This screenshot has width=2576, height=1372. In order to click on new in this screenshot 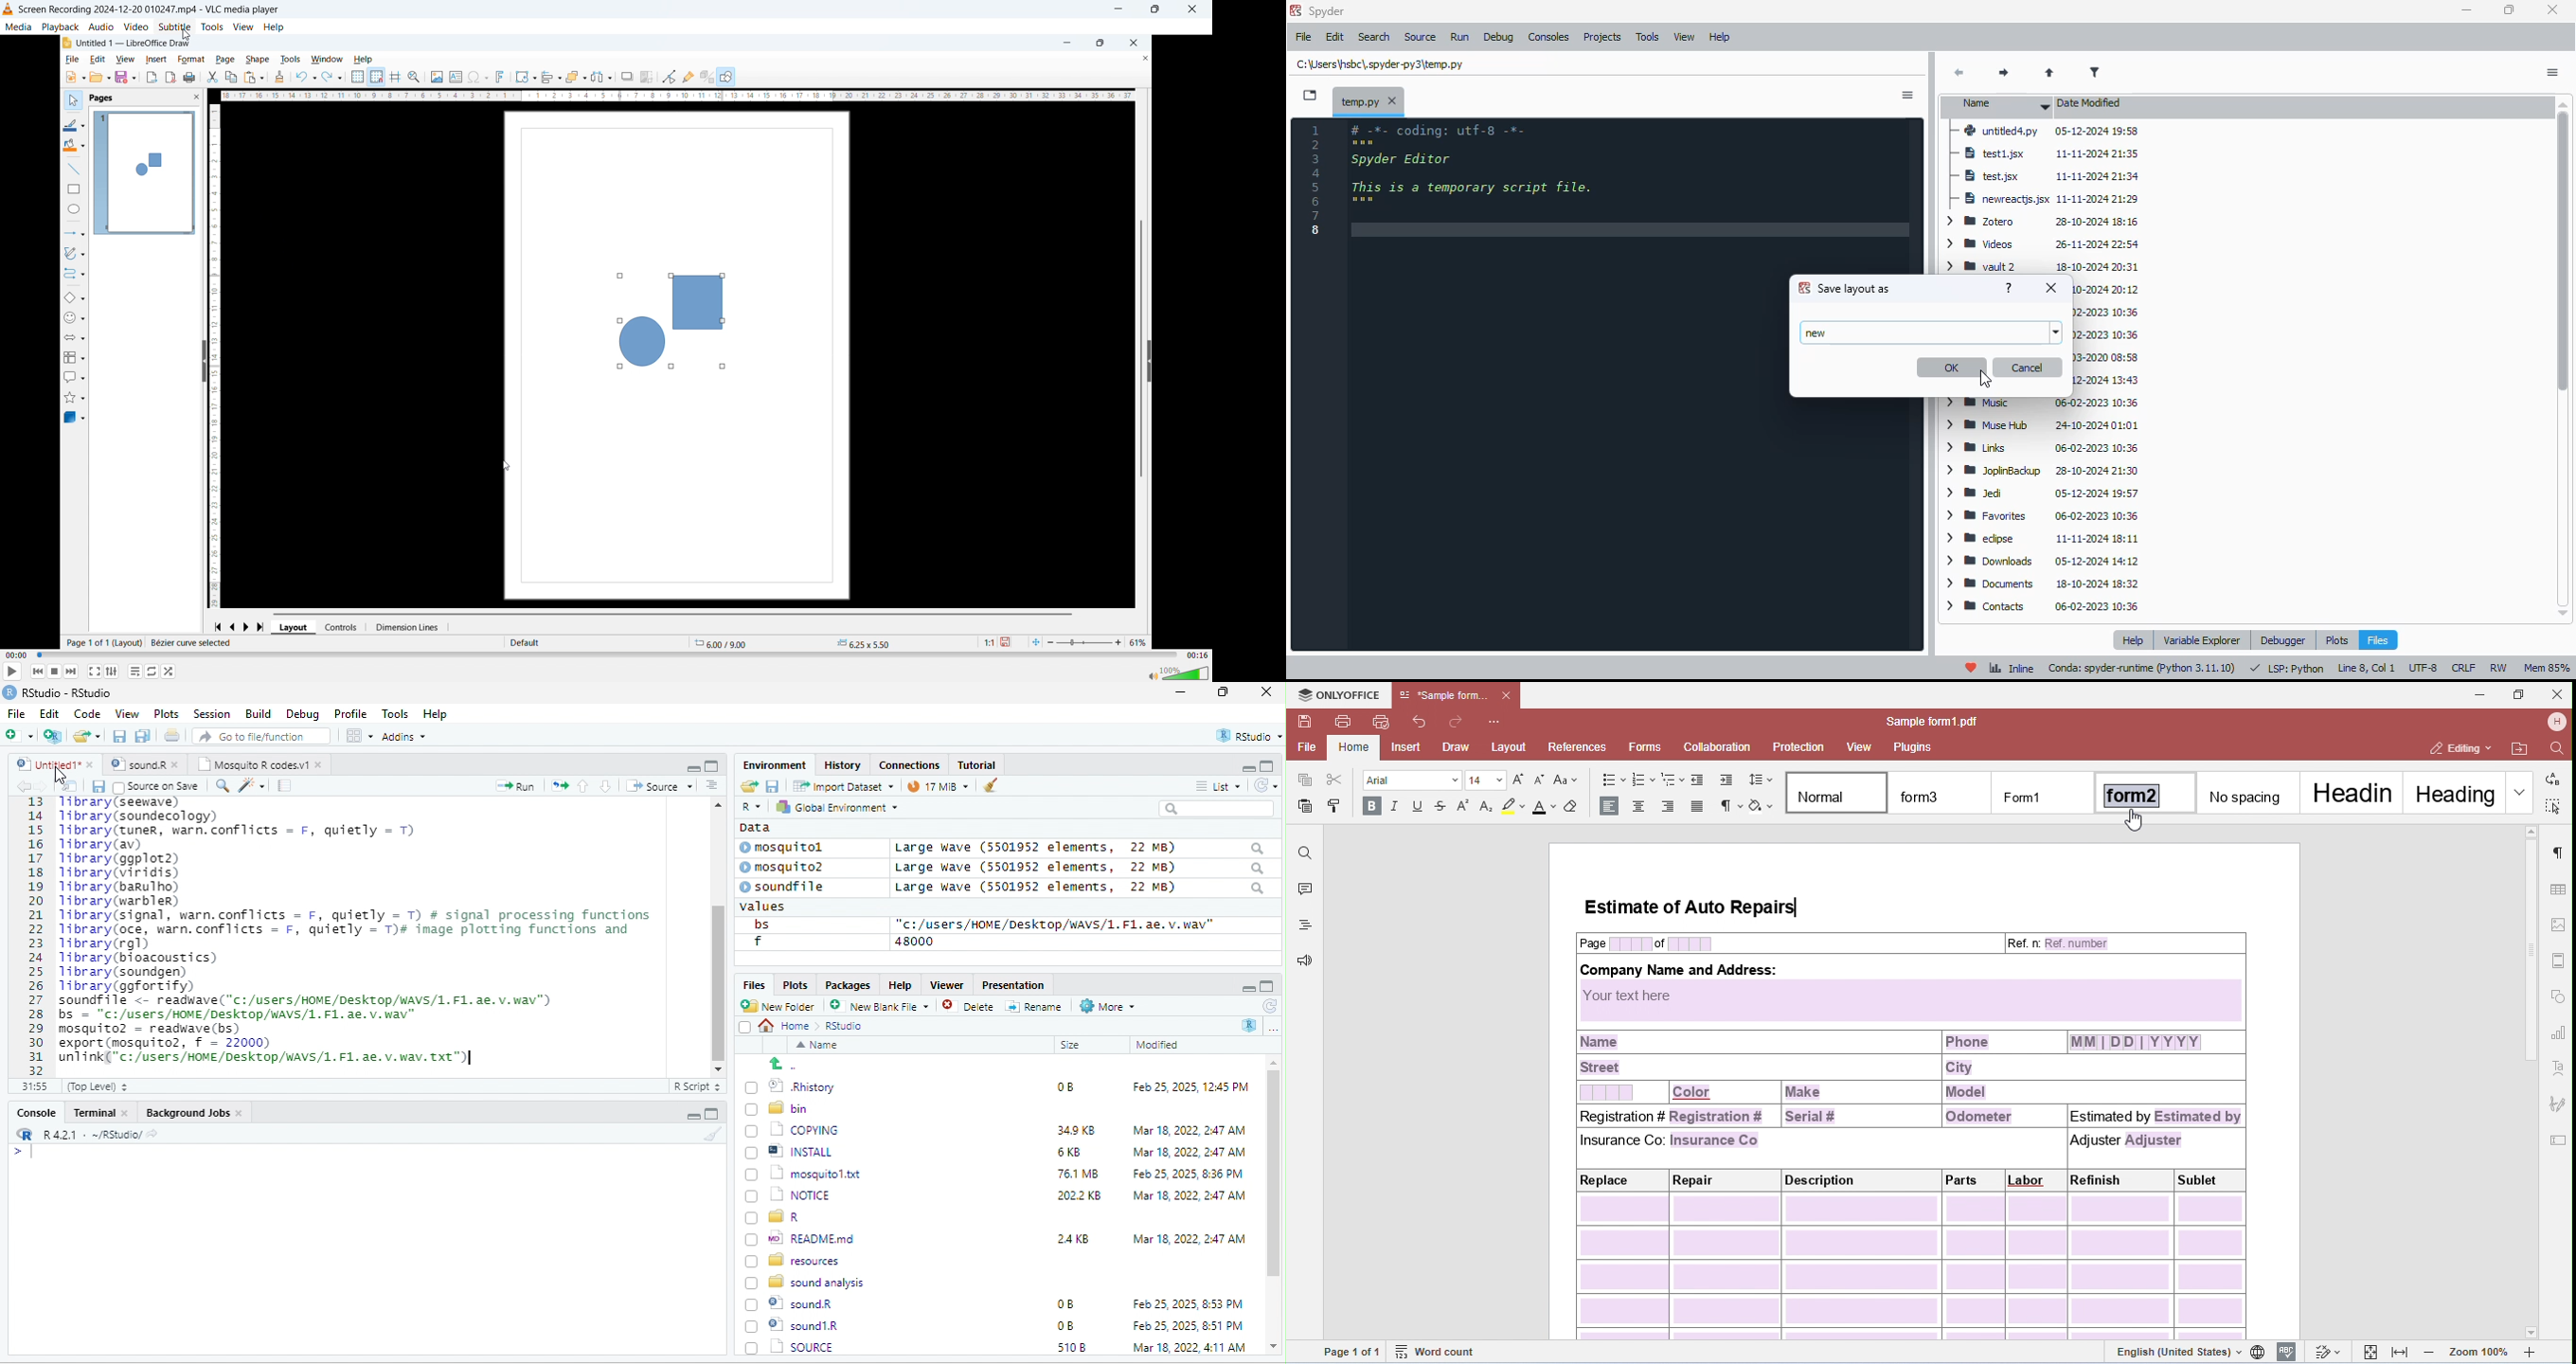, I will do `click(19, 734)`.